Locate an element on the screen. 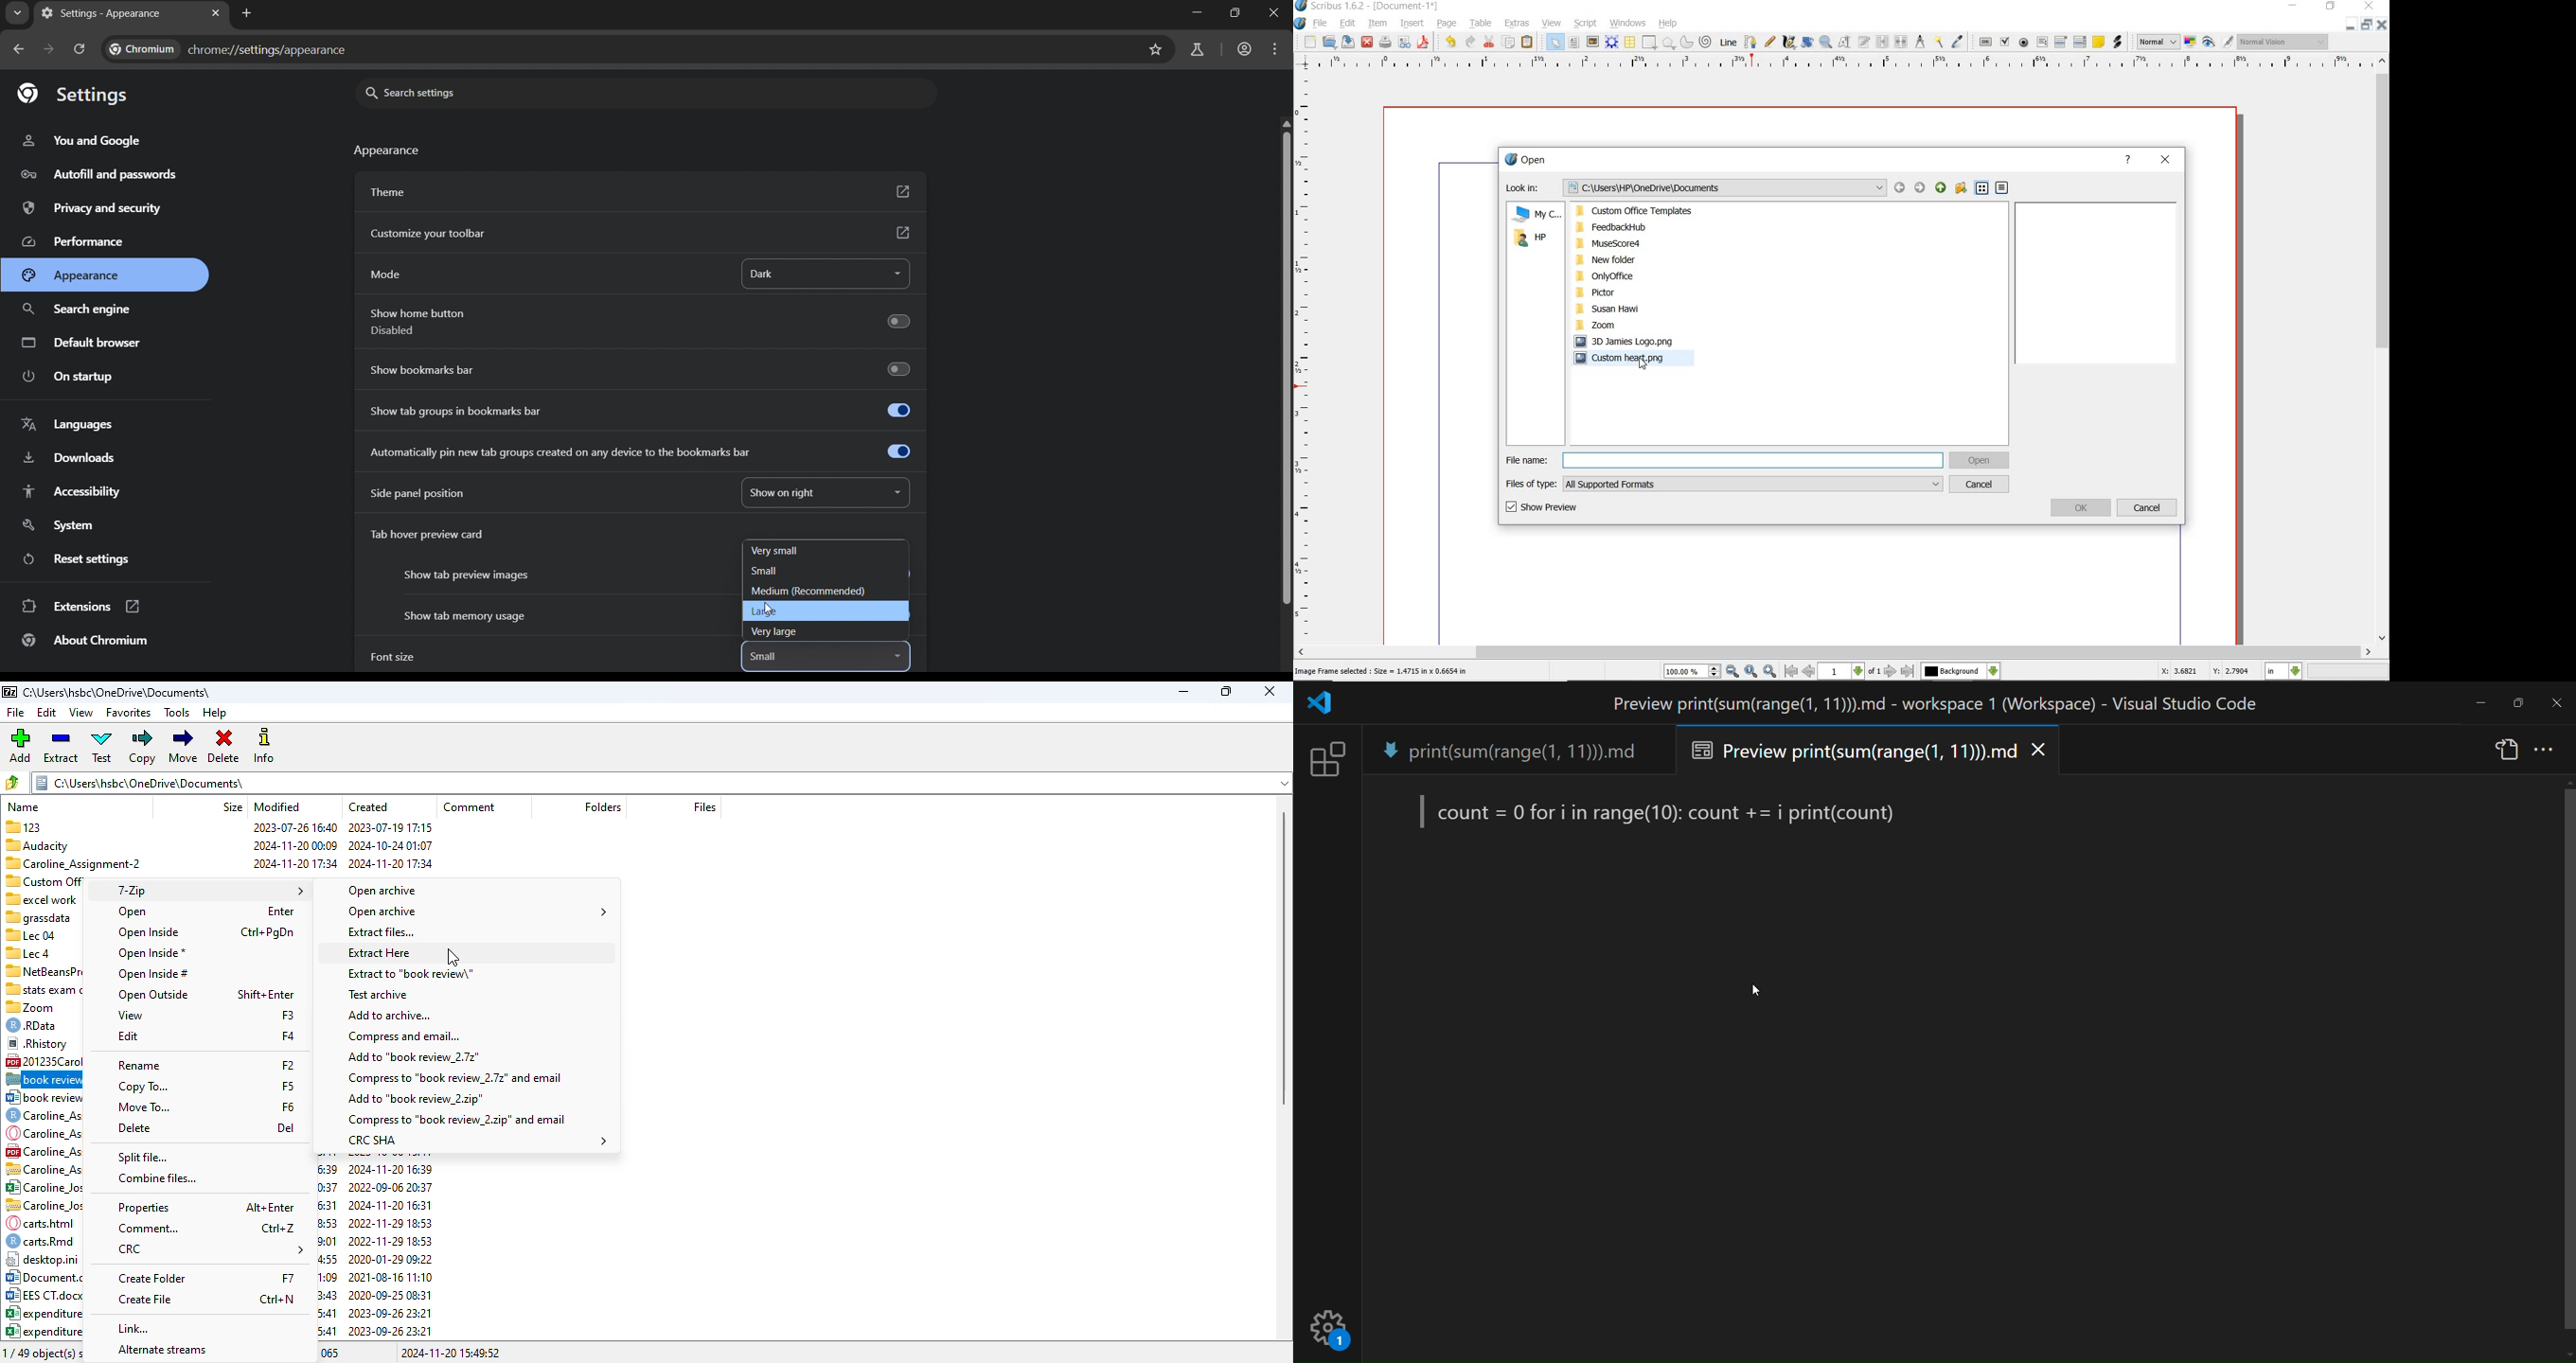  edit is located at coordinates (46, 712).